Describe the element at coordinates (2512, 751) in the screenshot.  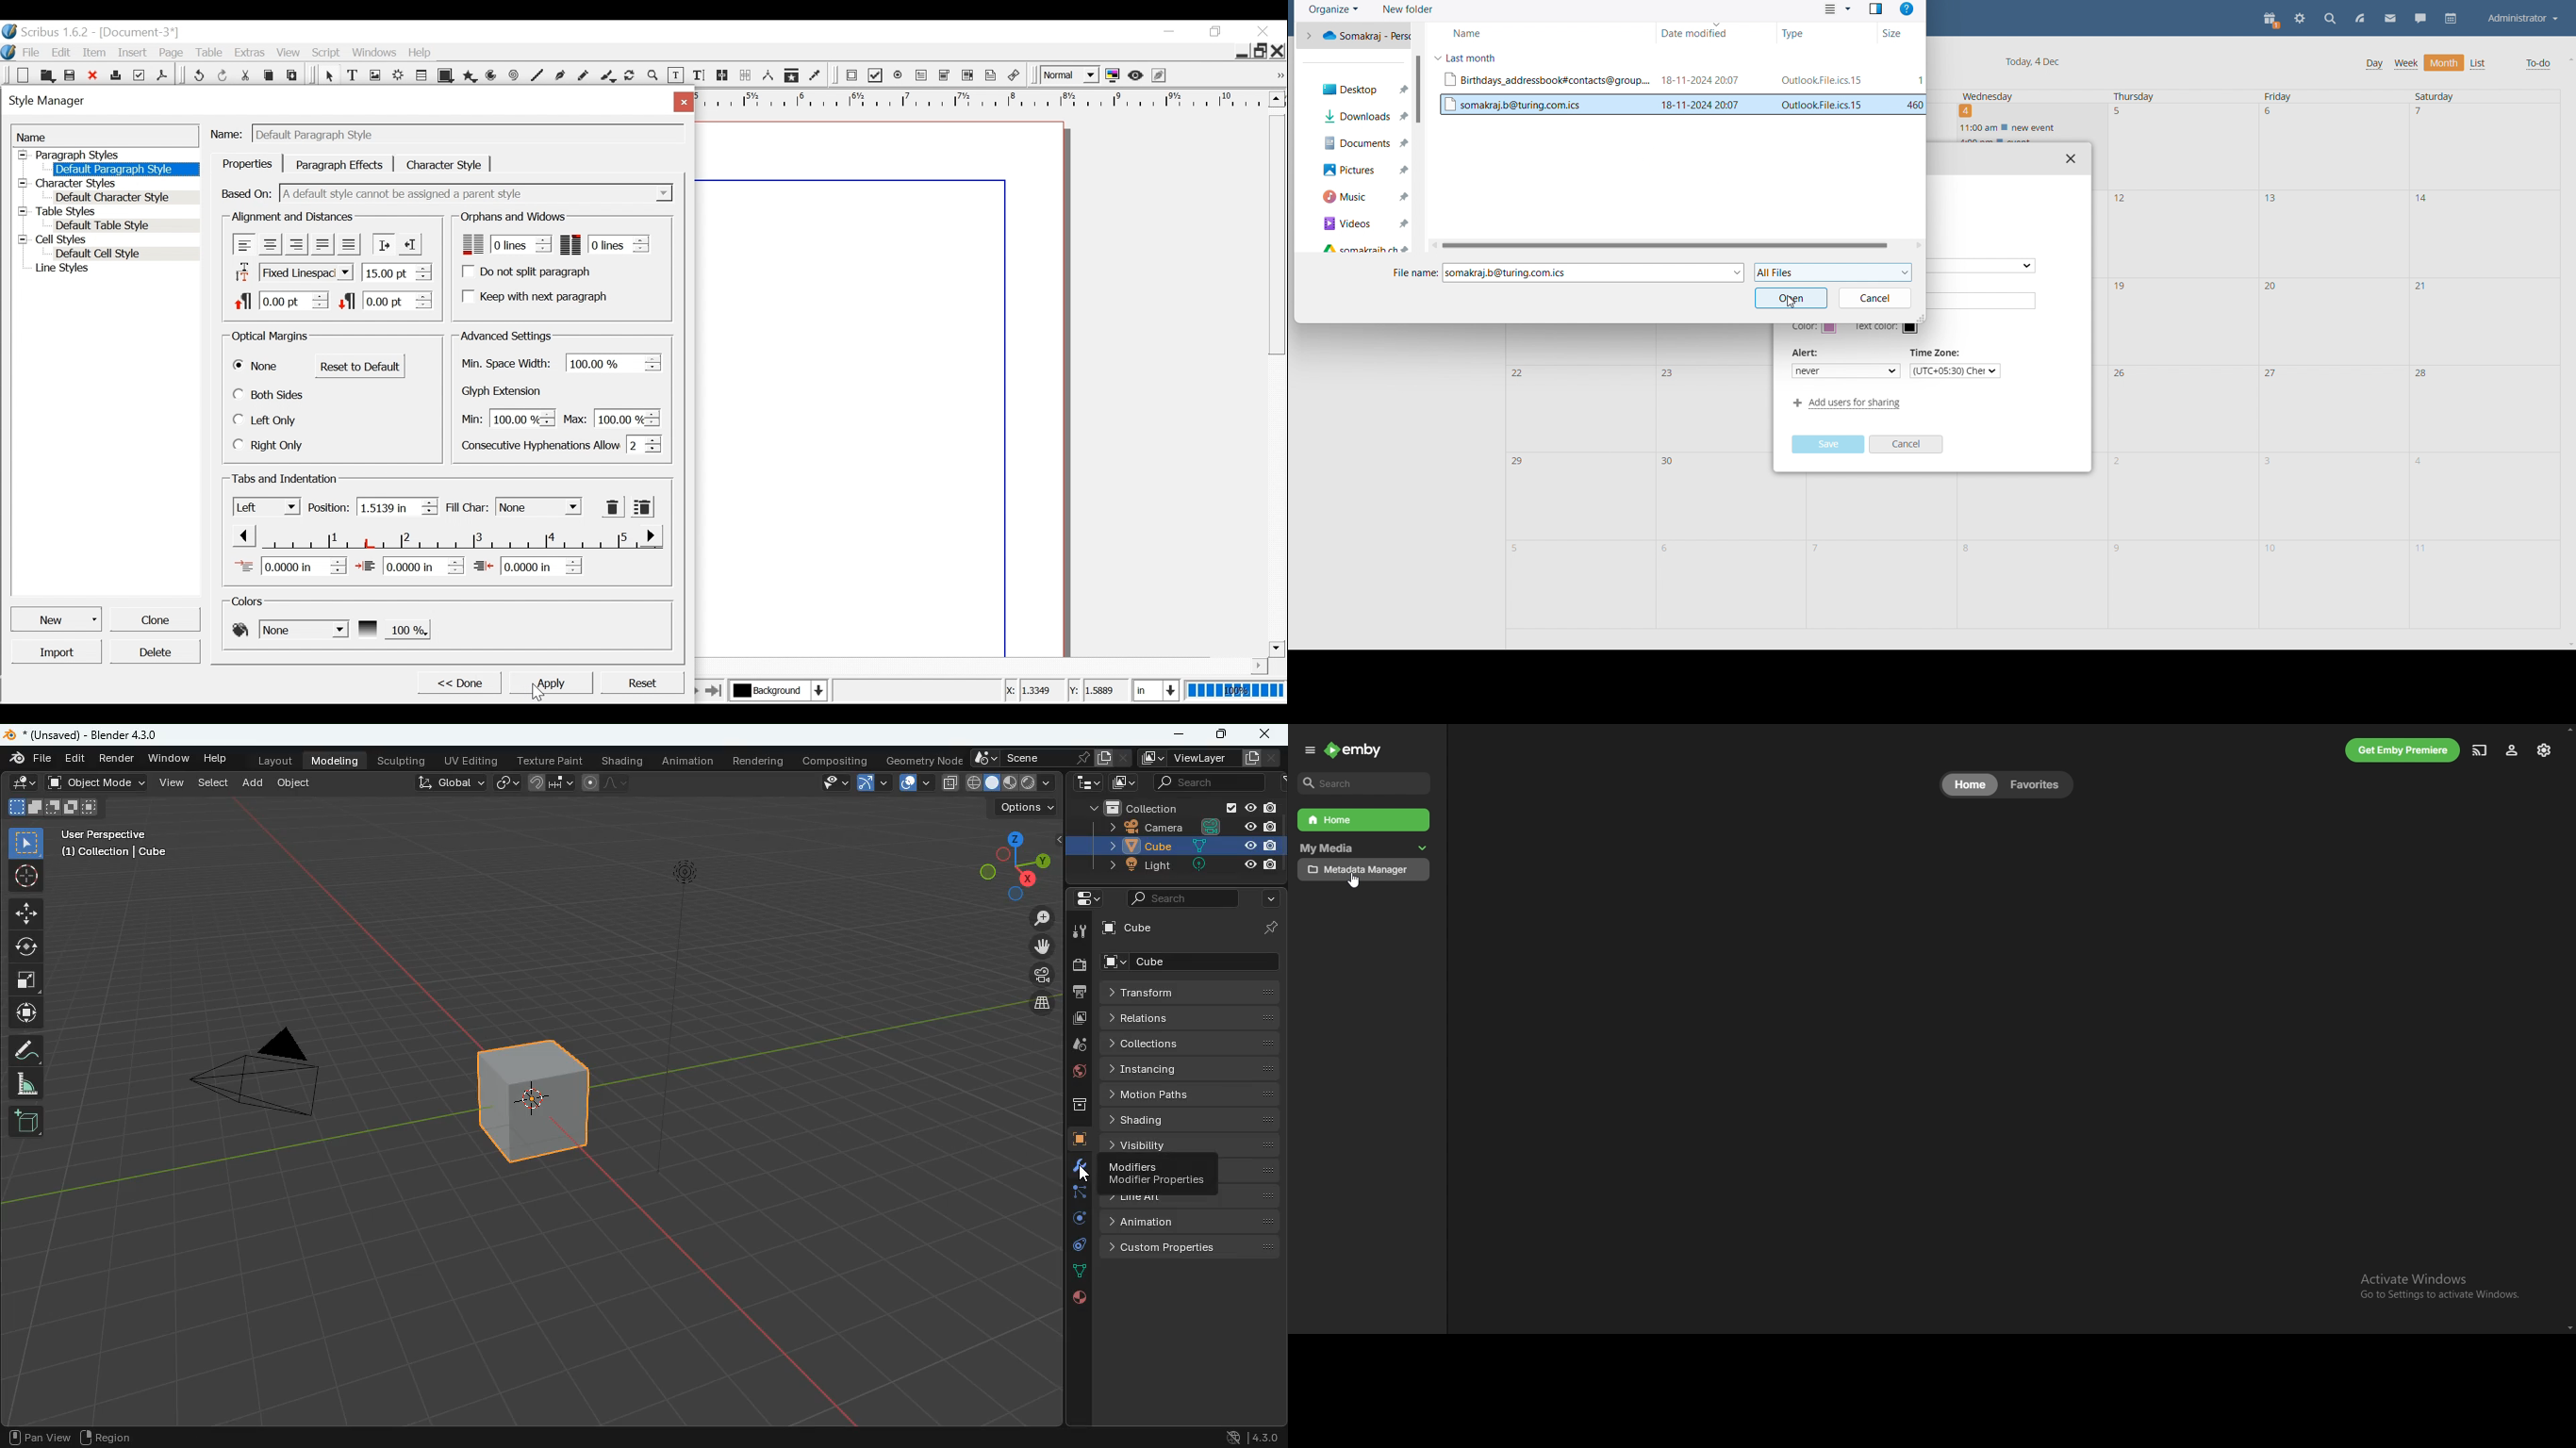
I see `profile` at that location.